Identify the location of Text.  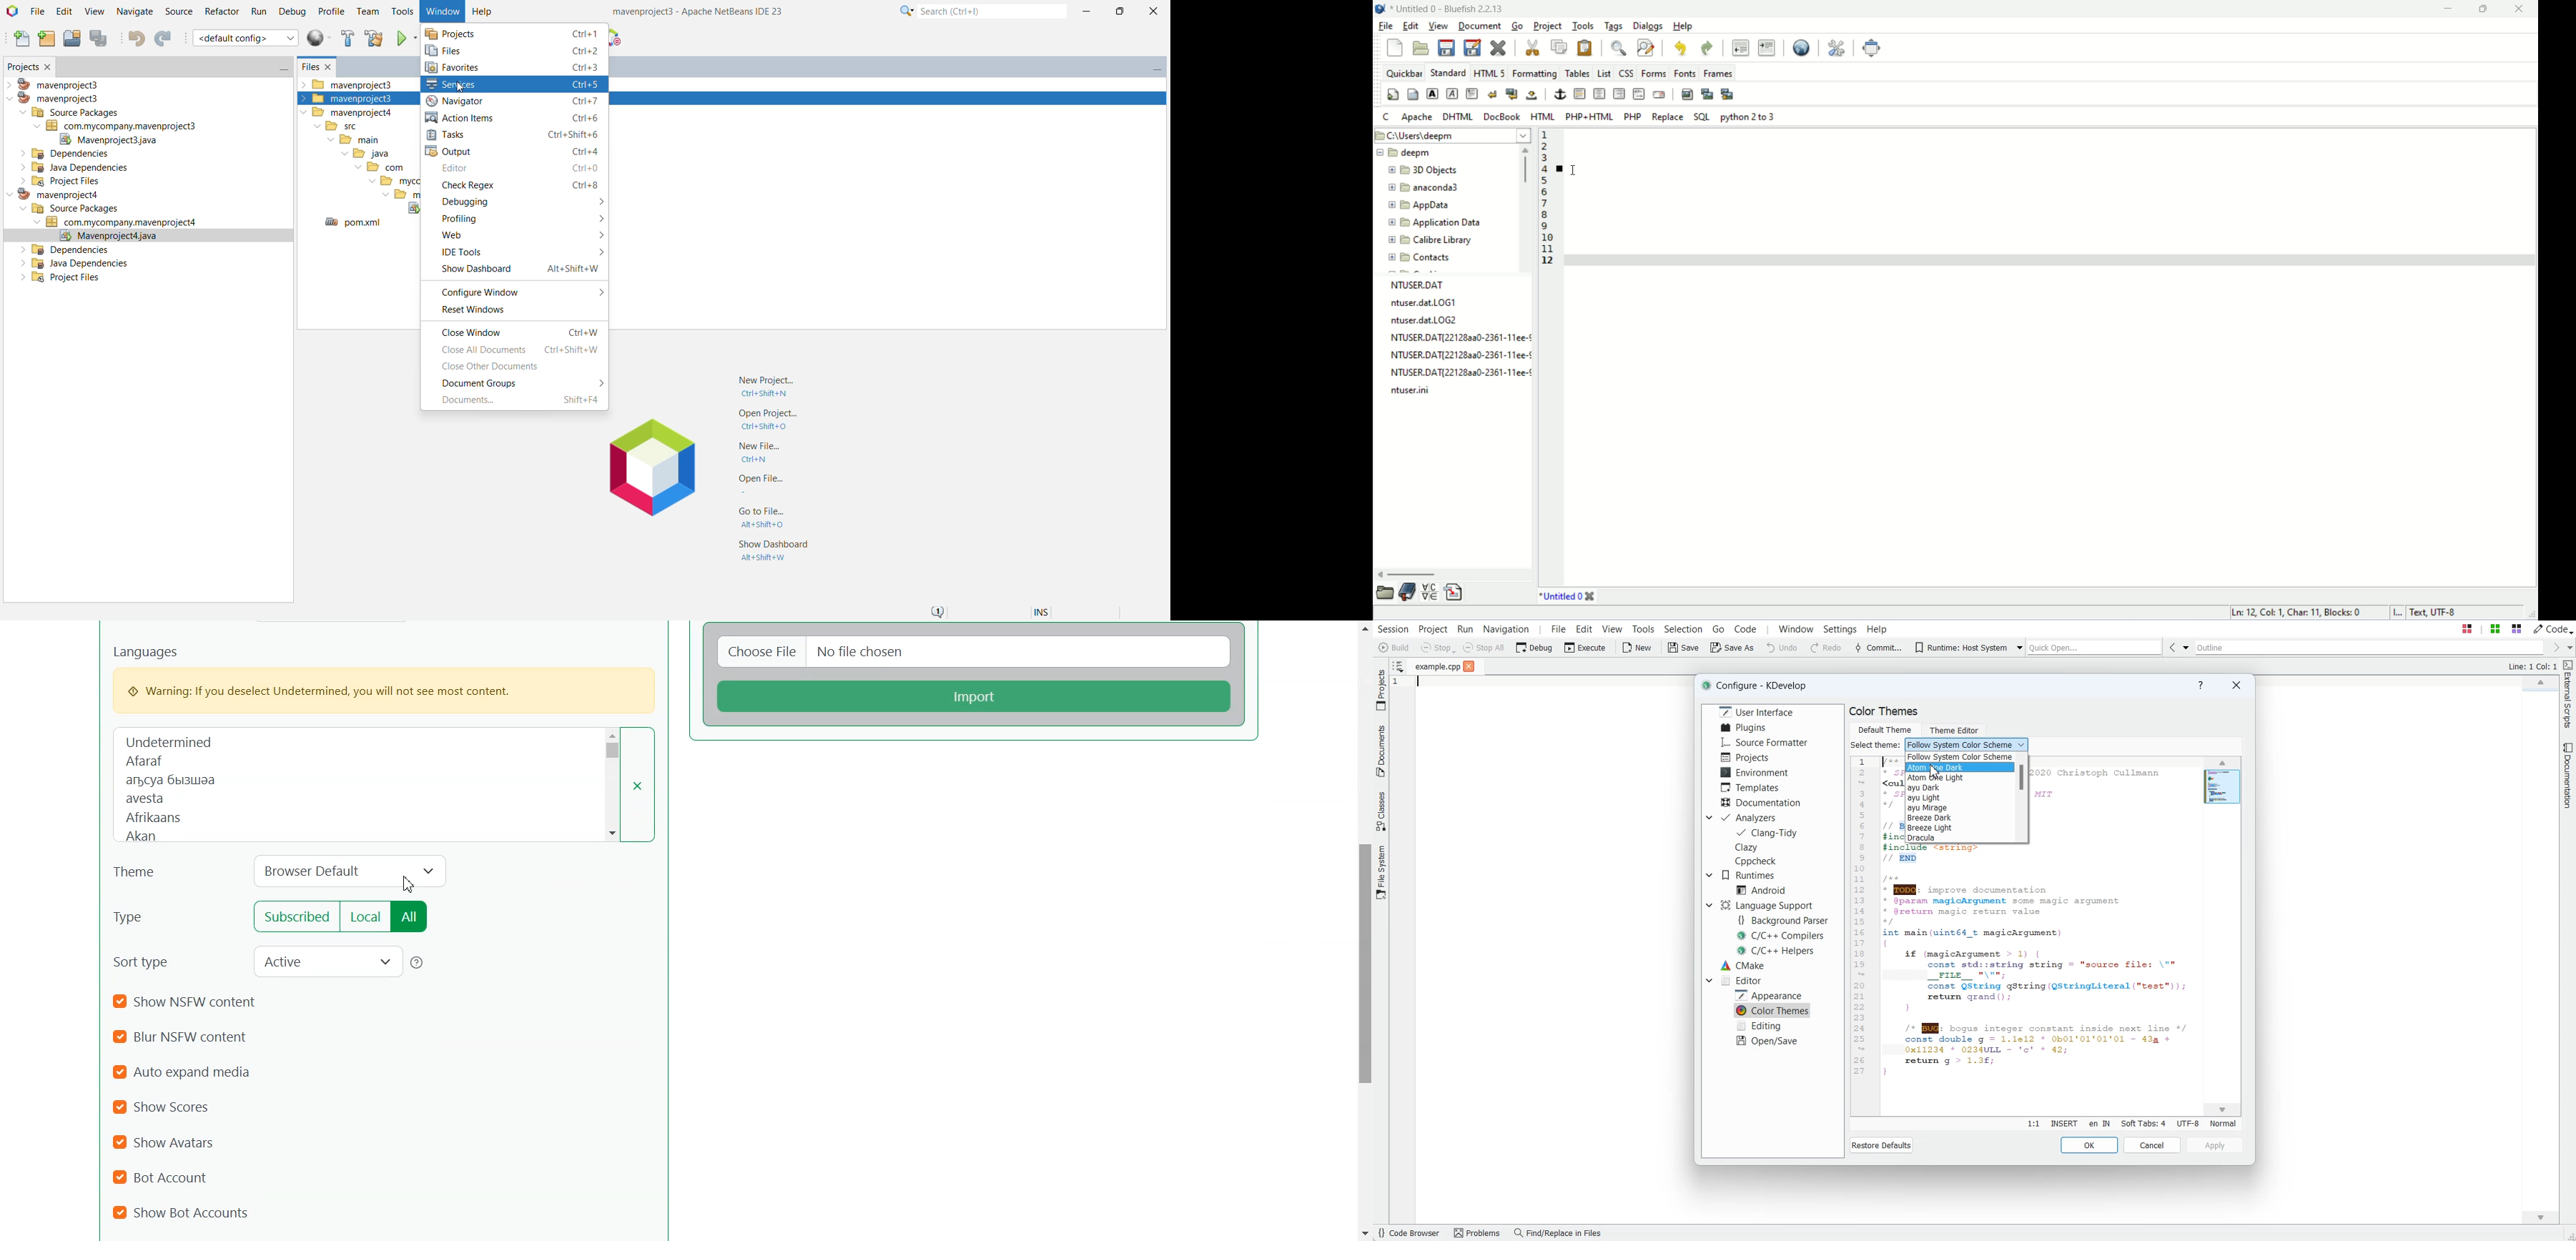
(1884, 711).